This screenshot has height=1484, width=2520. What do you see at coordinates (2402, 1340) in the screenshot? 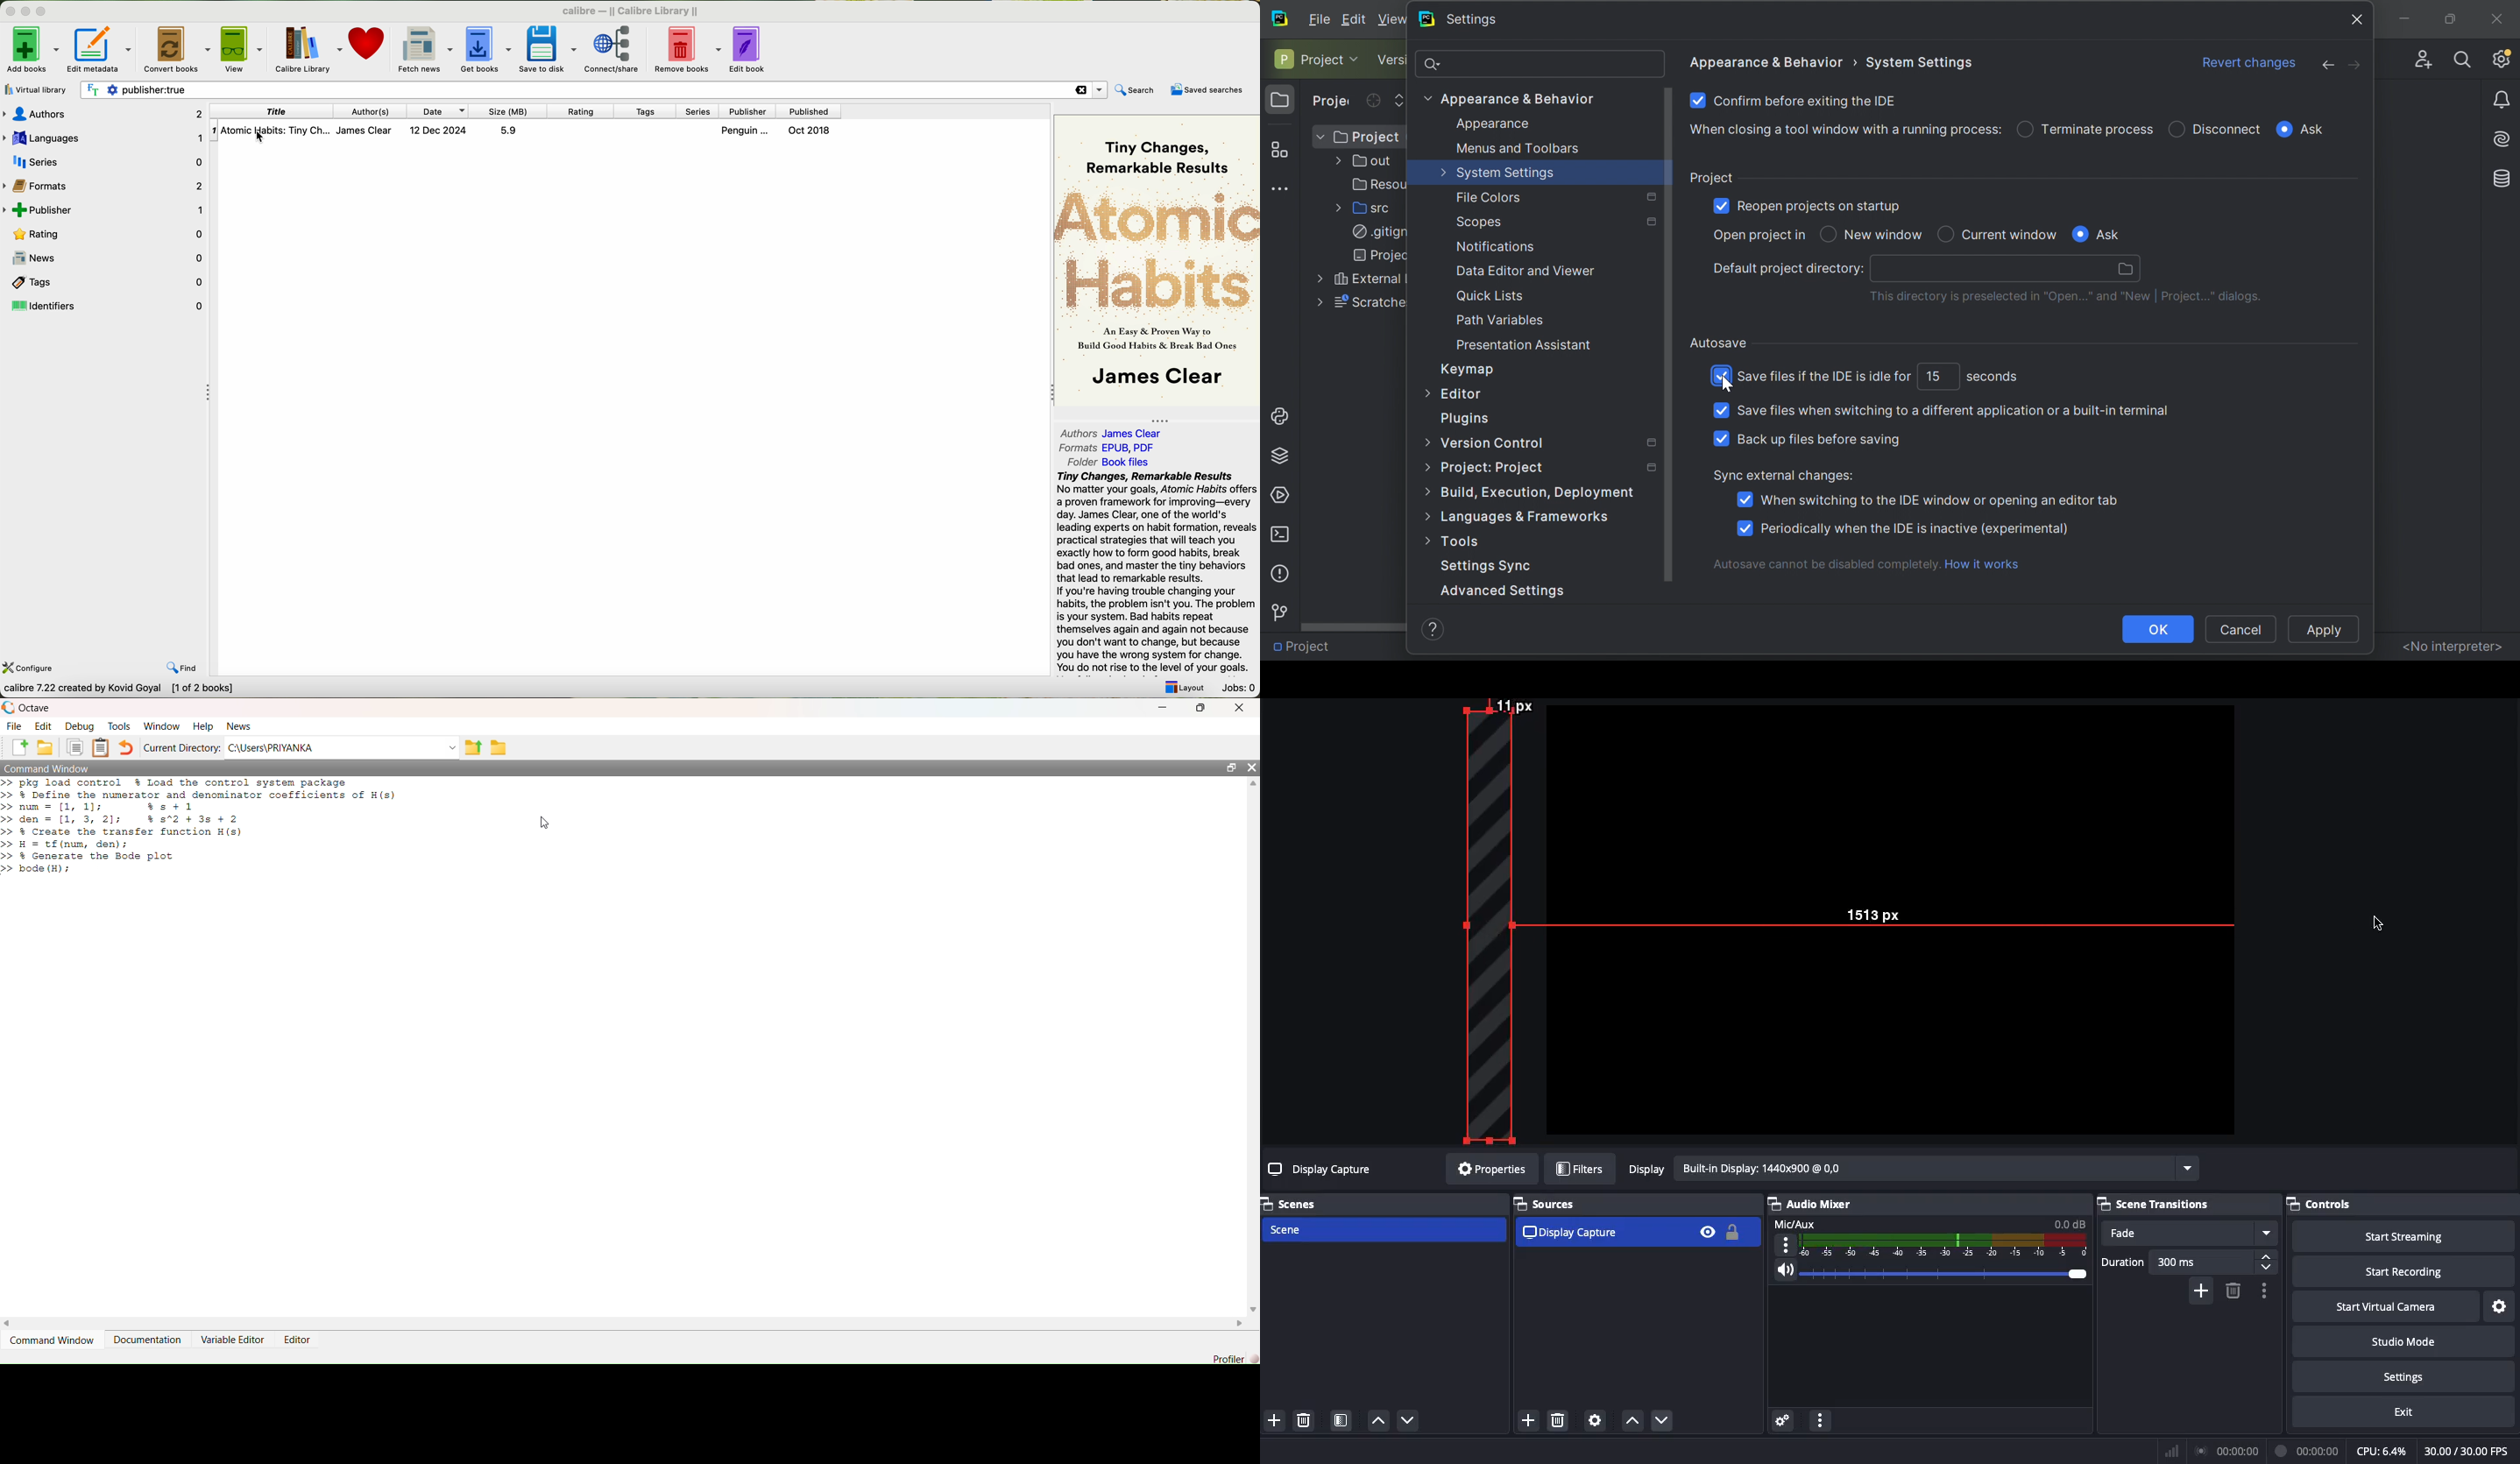
I see `Studio mode` at bounding box center [2402, 1340].